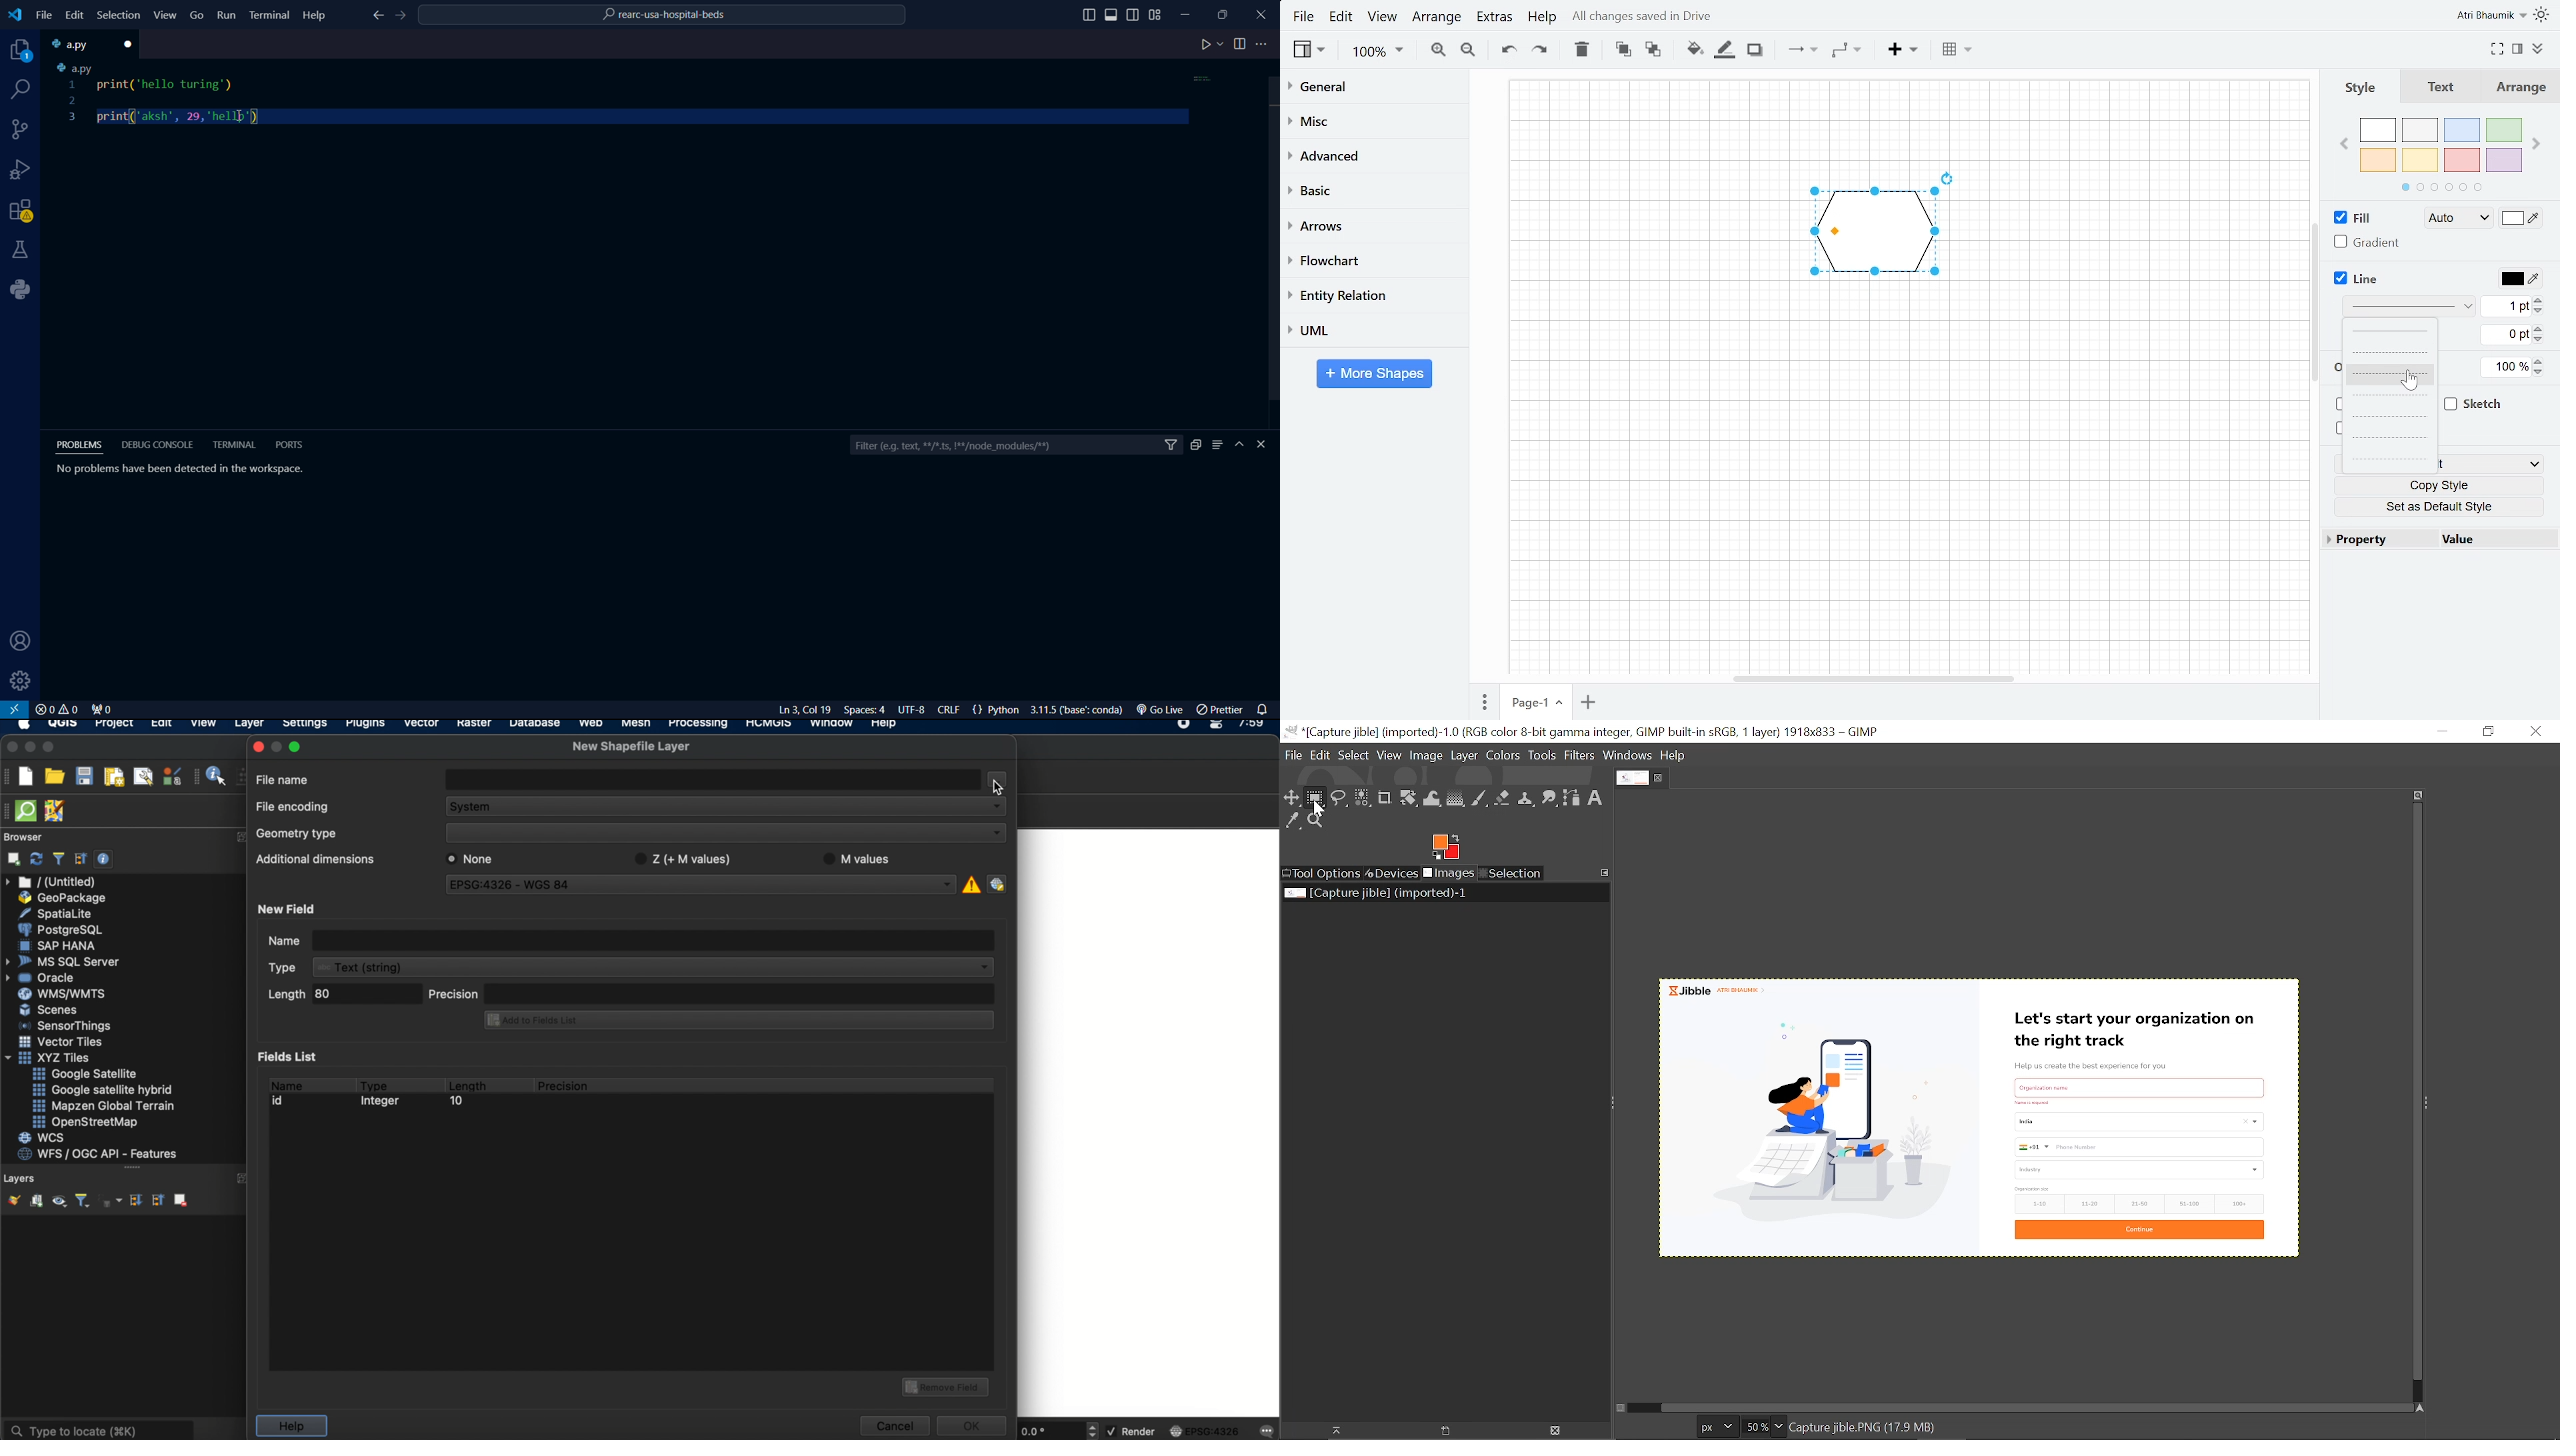 The image size is (2576, 1456). What do you see at coordinates (2391, 373) in the screenshot?
I see `Dashed 2` at bounding box center [2391, 373].